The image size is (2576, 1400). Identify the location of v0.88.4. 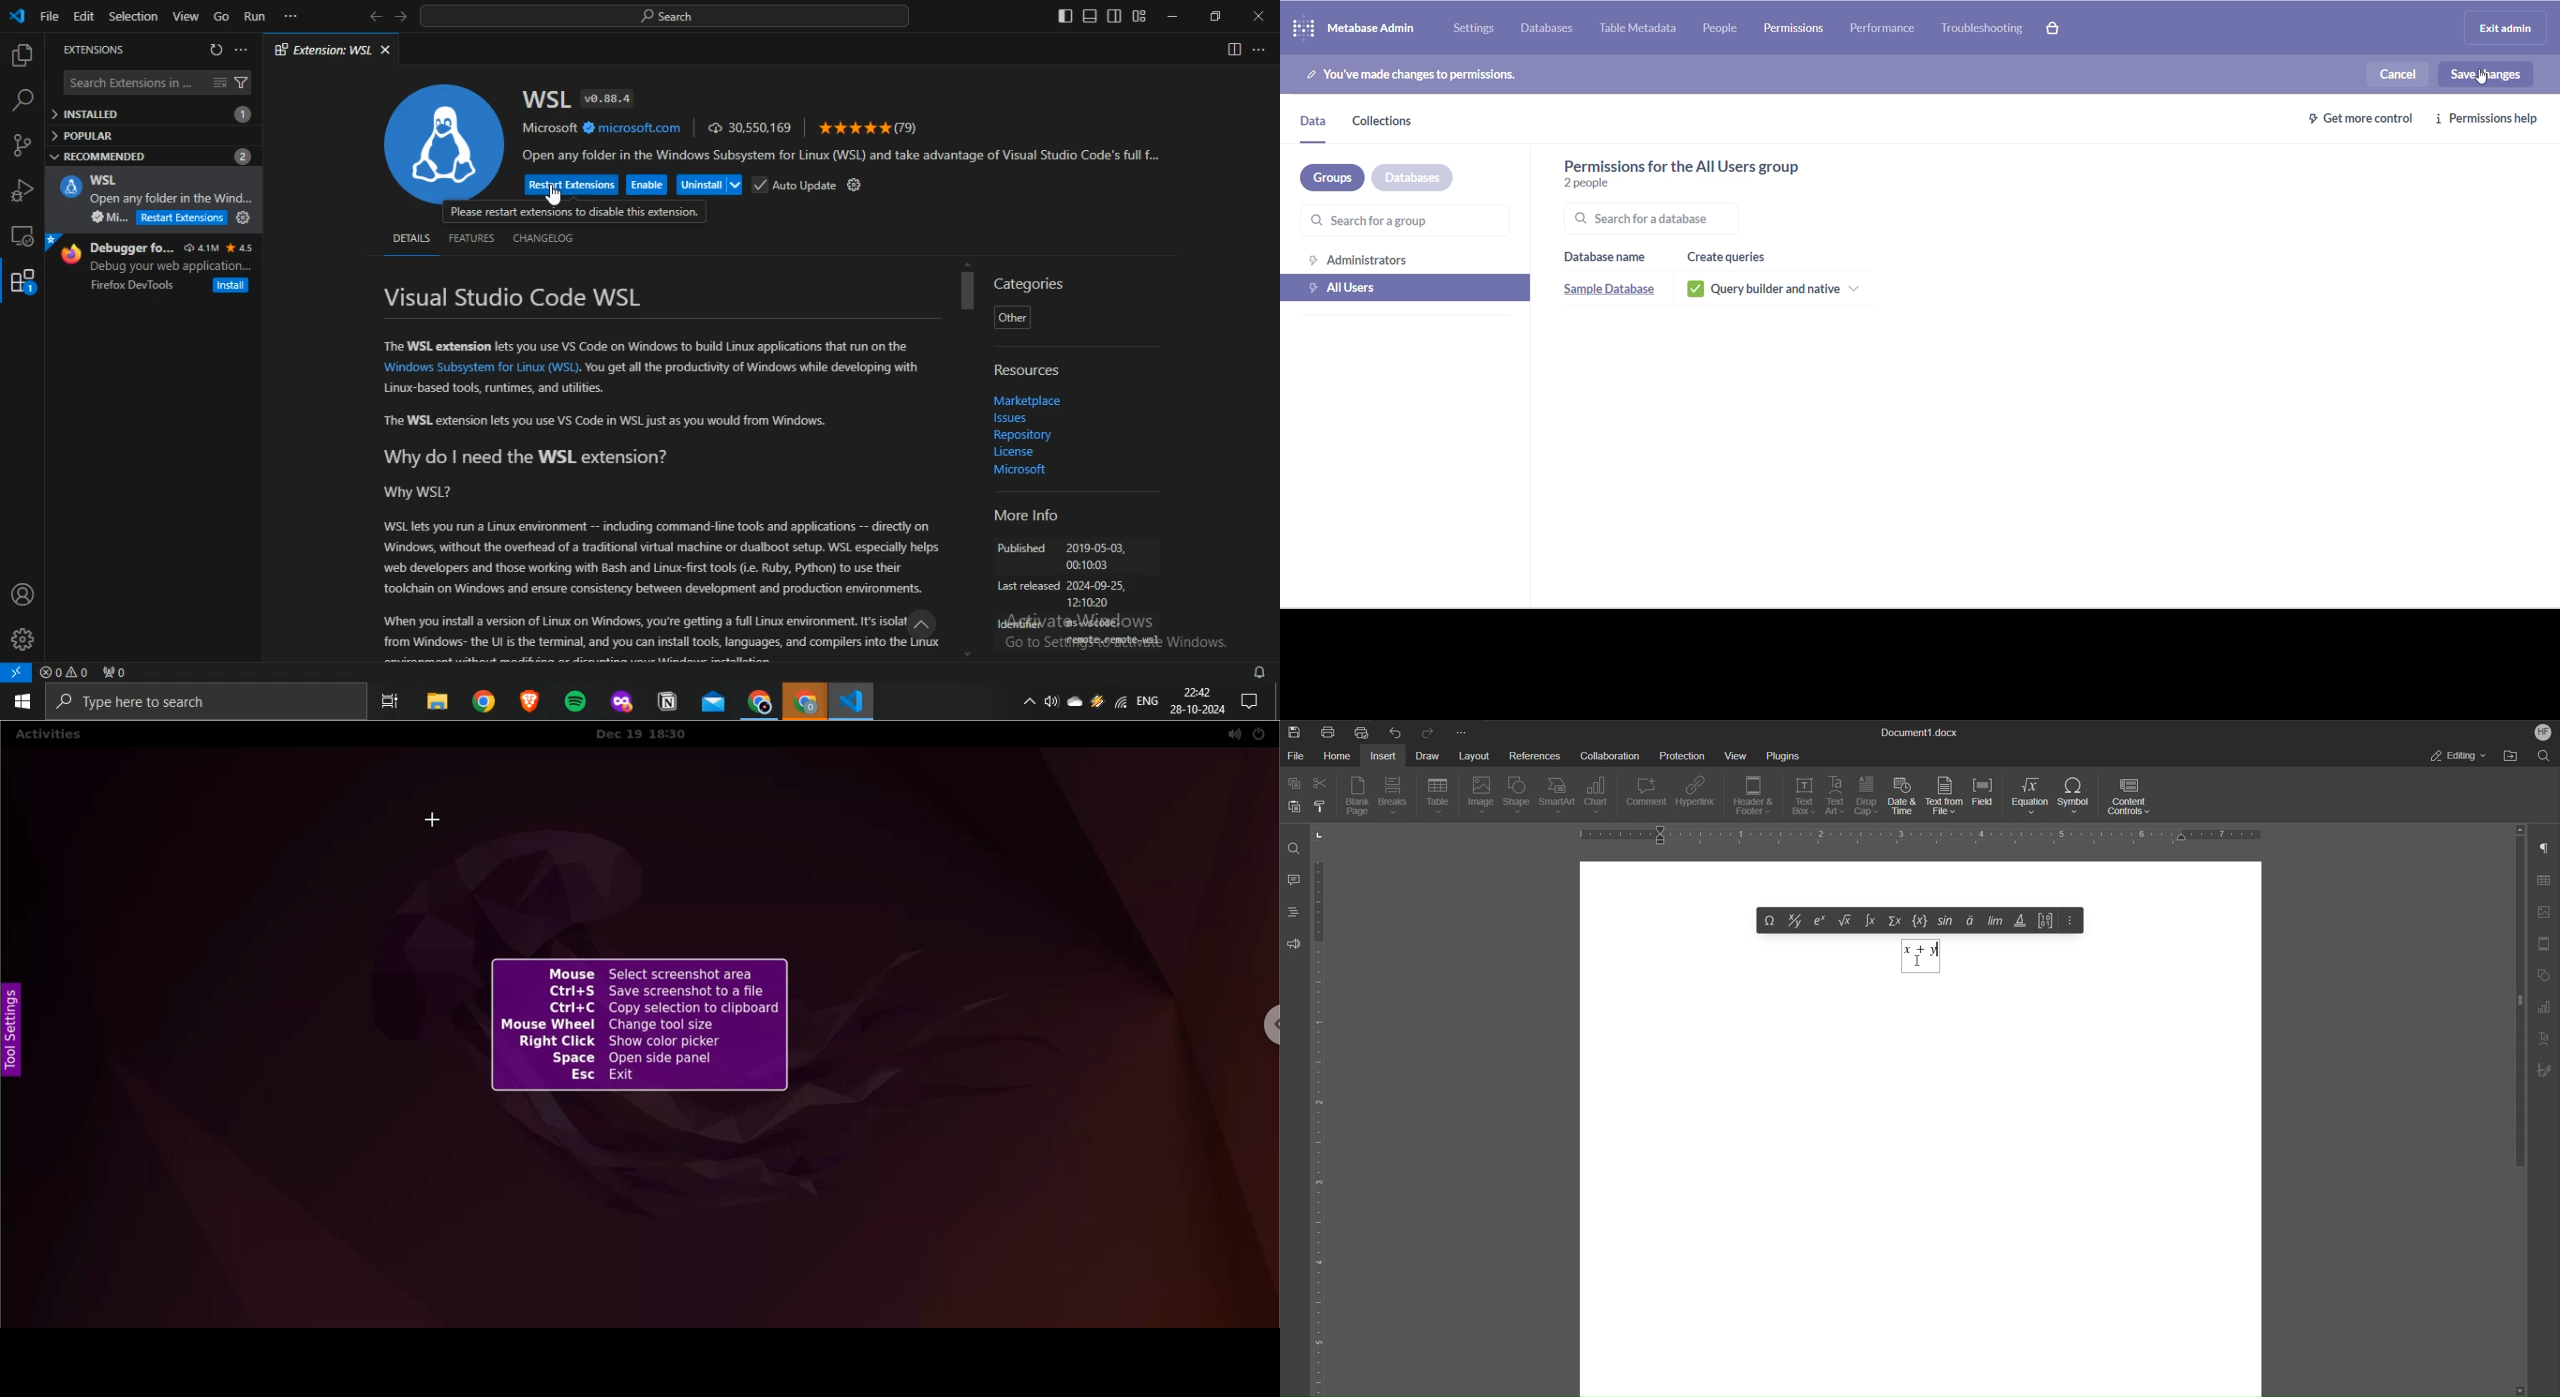
(606, 98).